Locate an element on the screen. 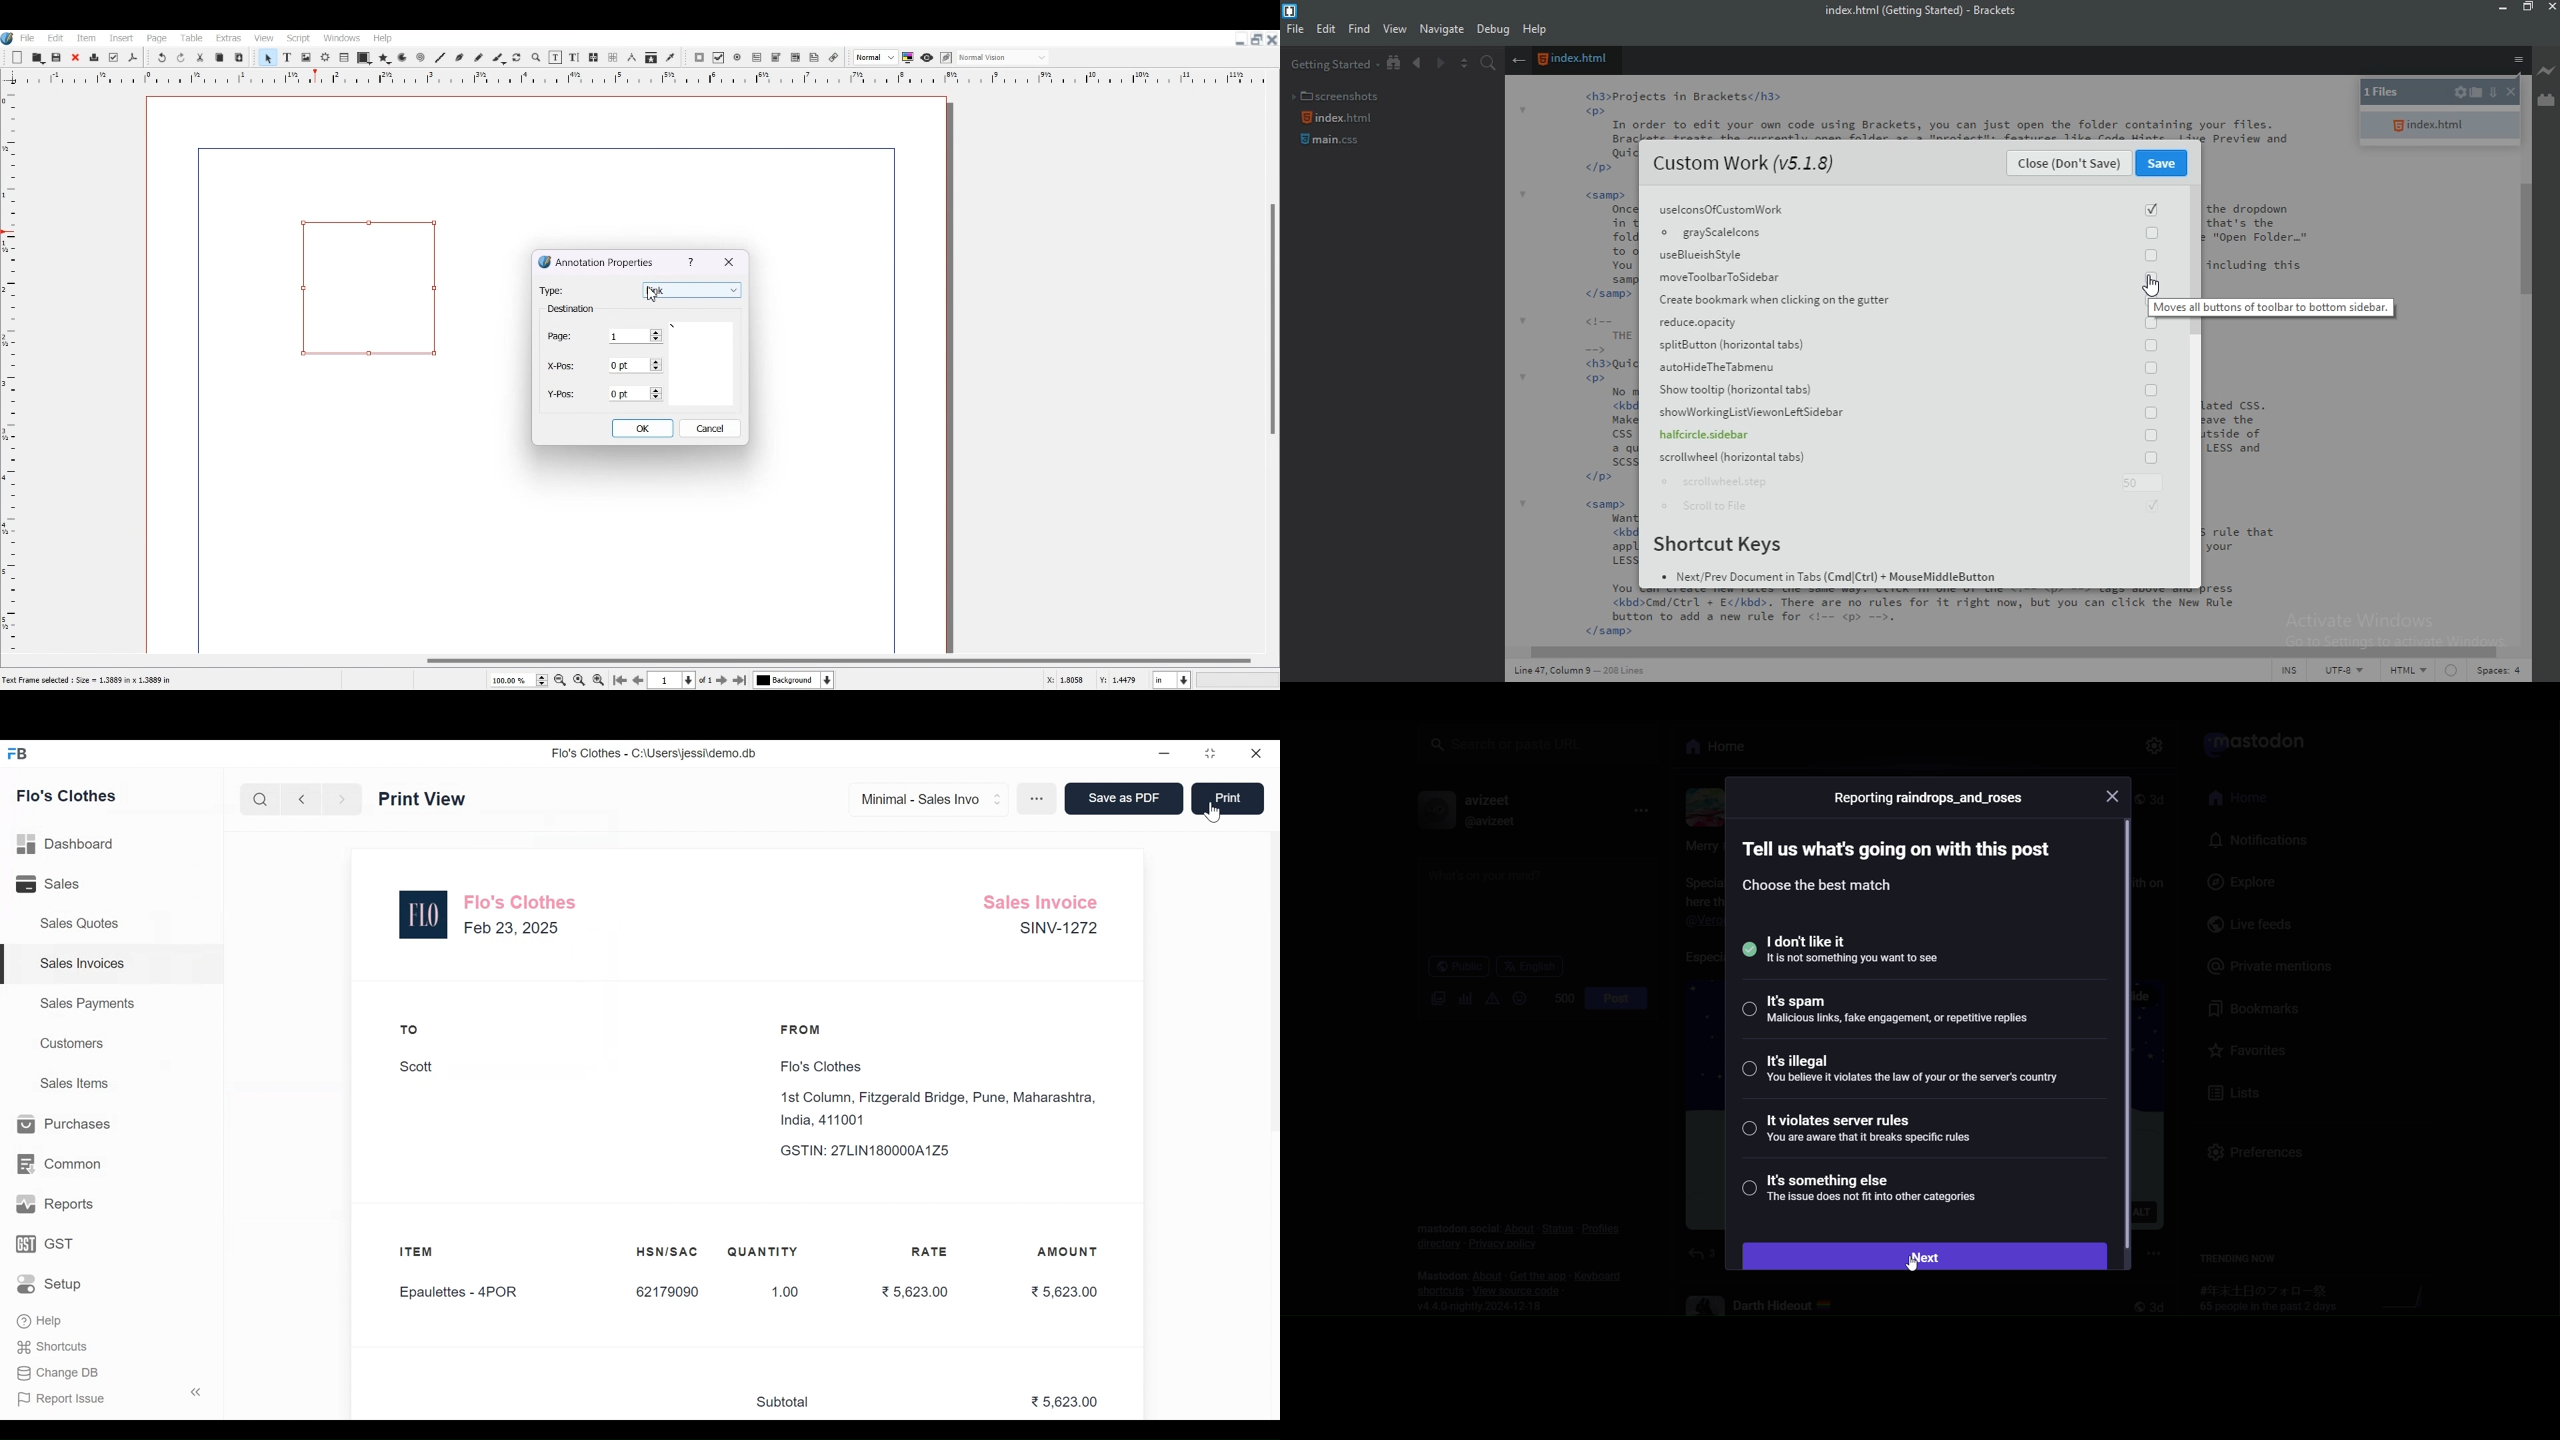  close is located at coordinates (2508, 94).